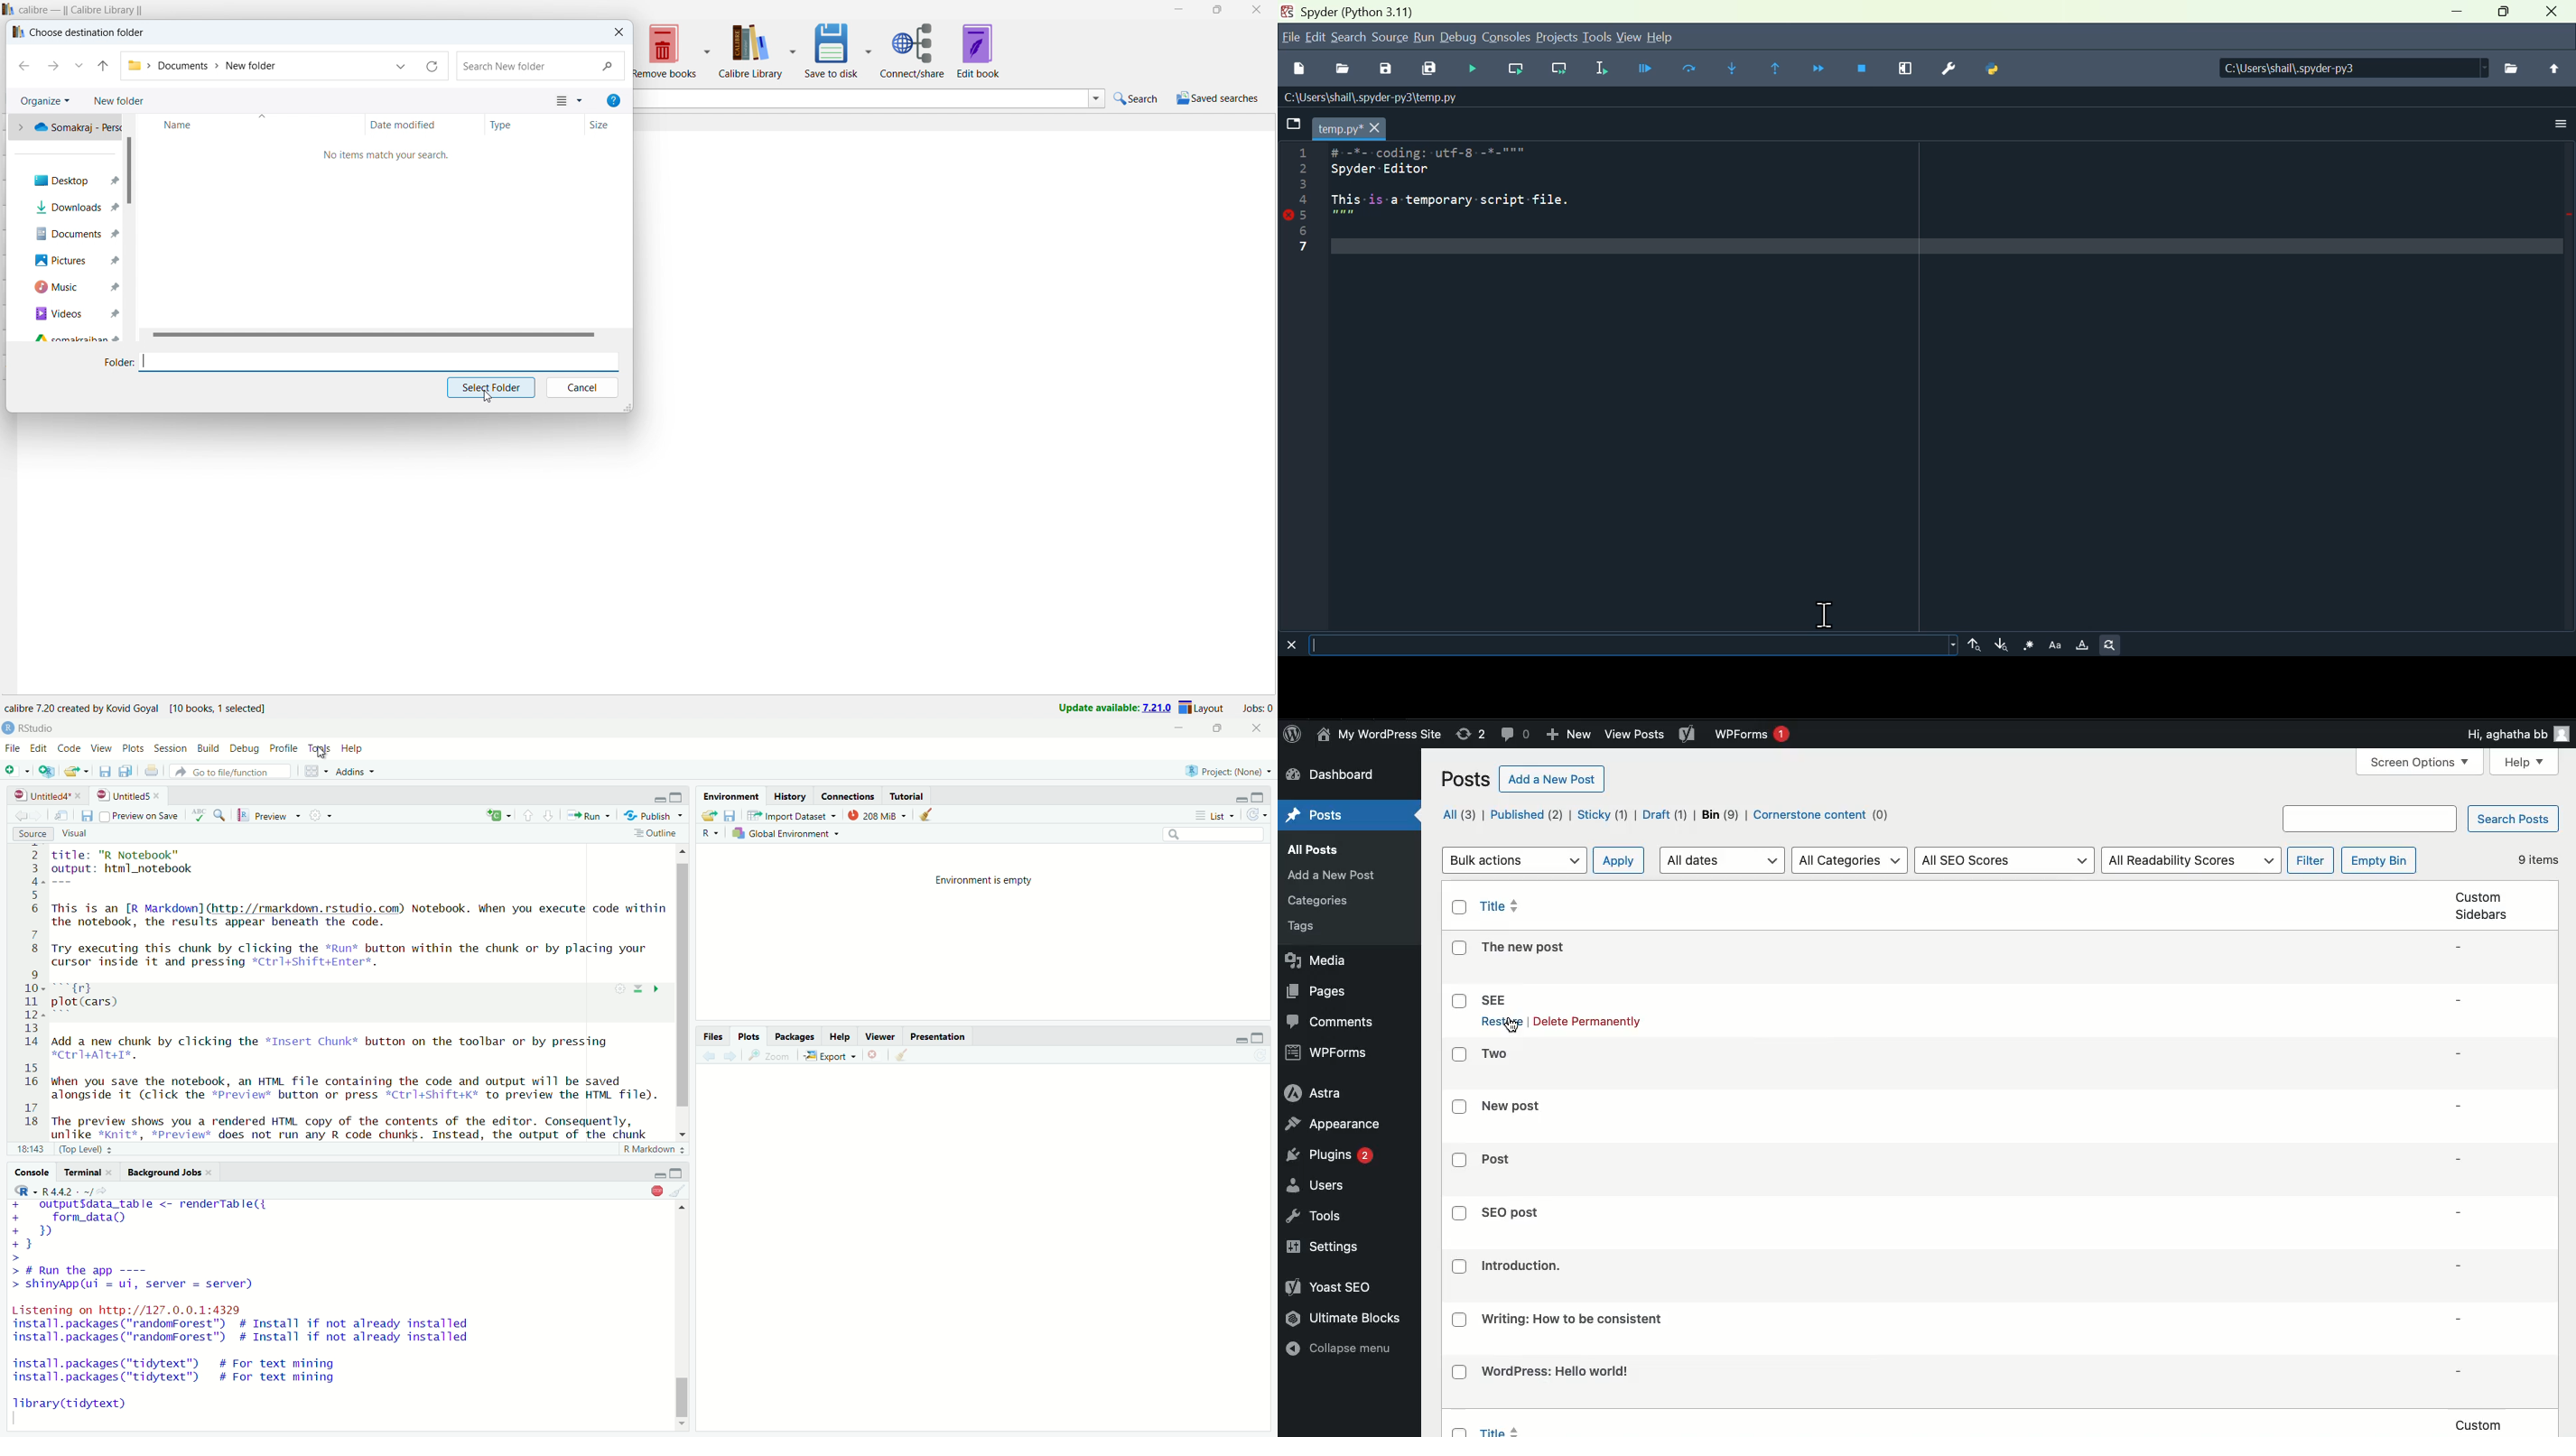 The height and width of the screenshot is (1456, 2576). What do you see at coordinates (142, 709) in the screenshot?
I see `software program information` at bounding box center [142, 709].